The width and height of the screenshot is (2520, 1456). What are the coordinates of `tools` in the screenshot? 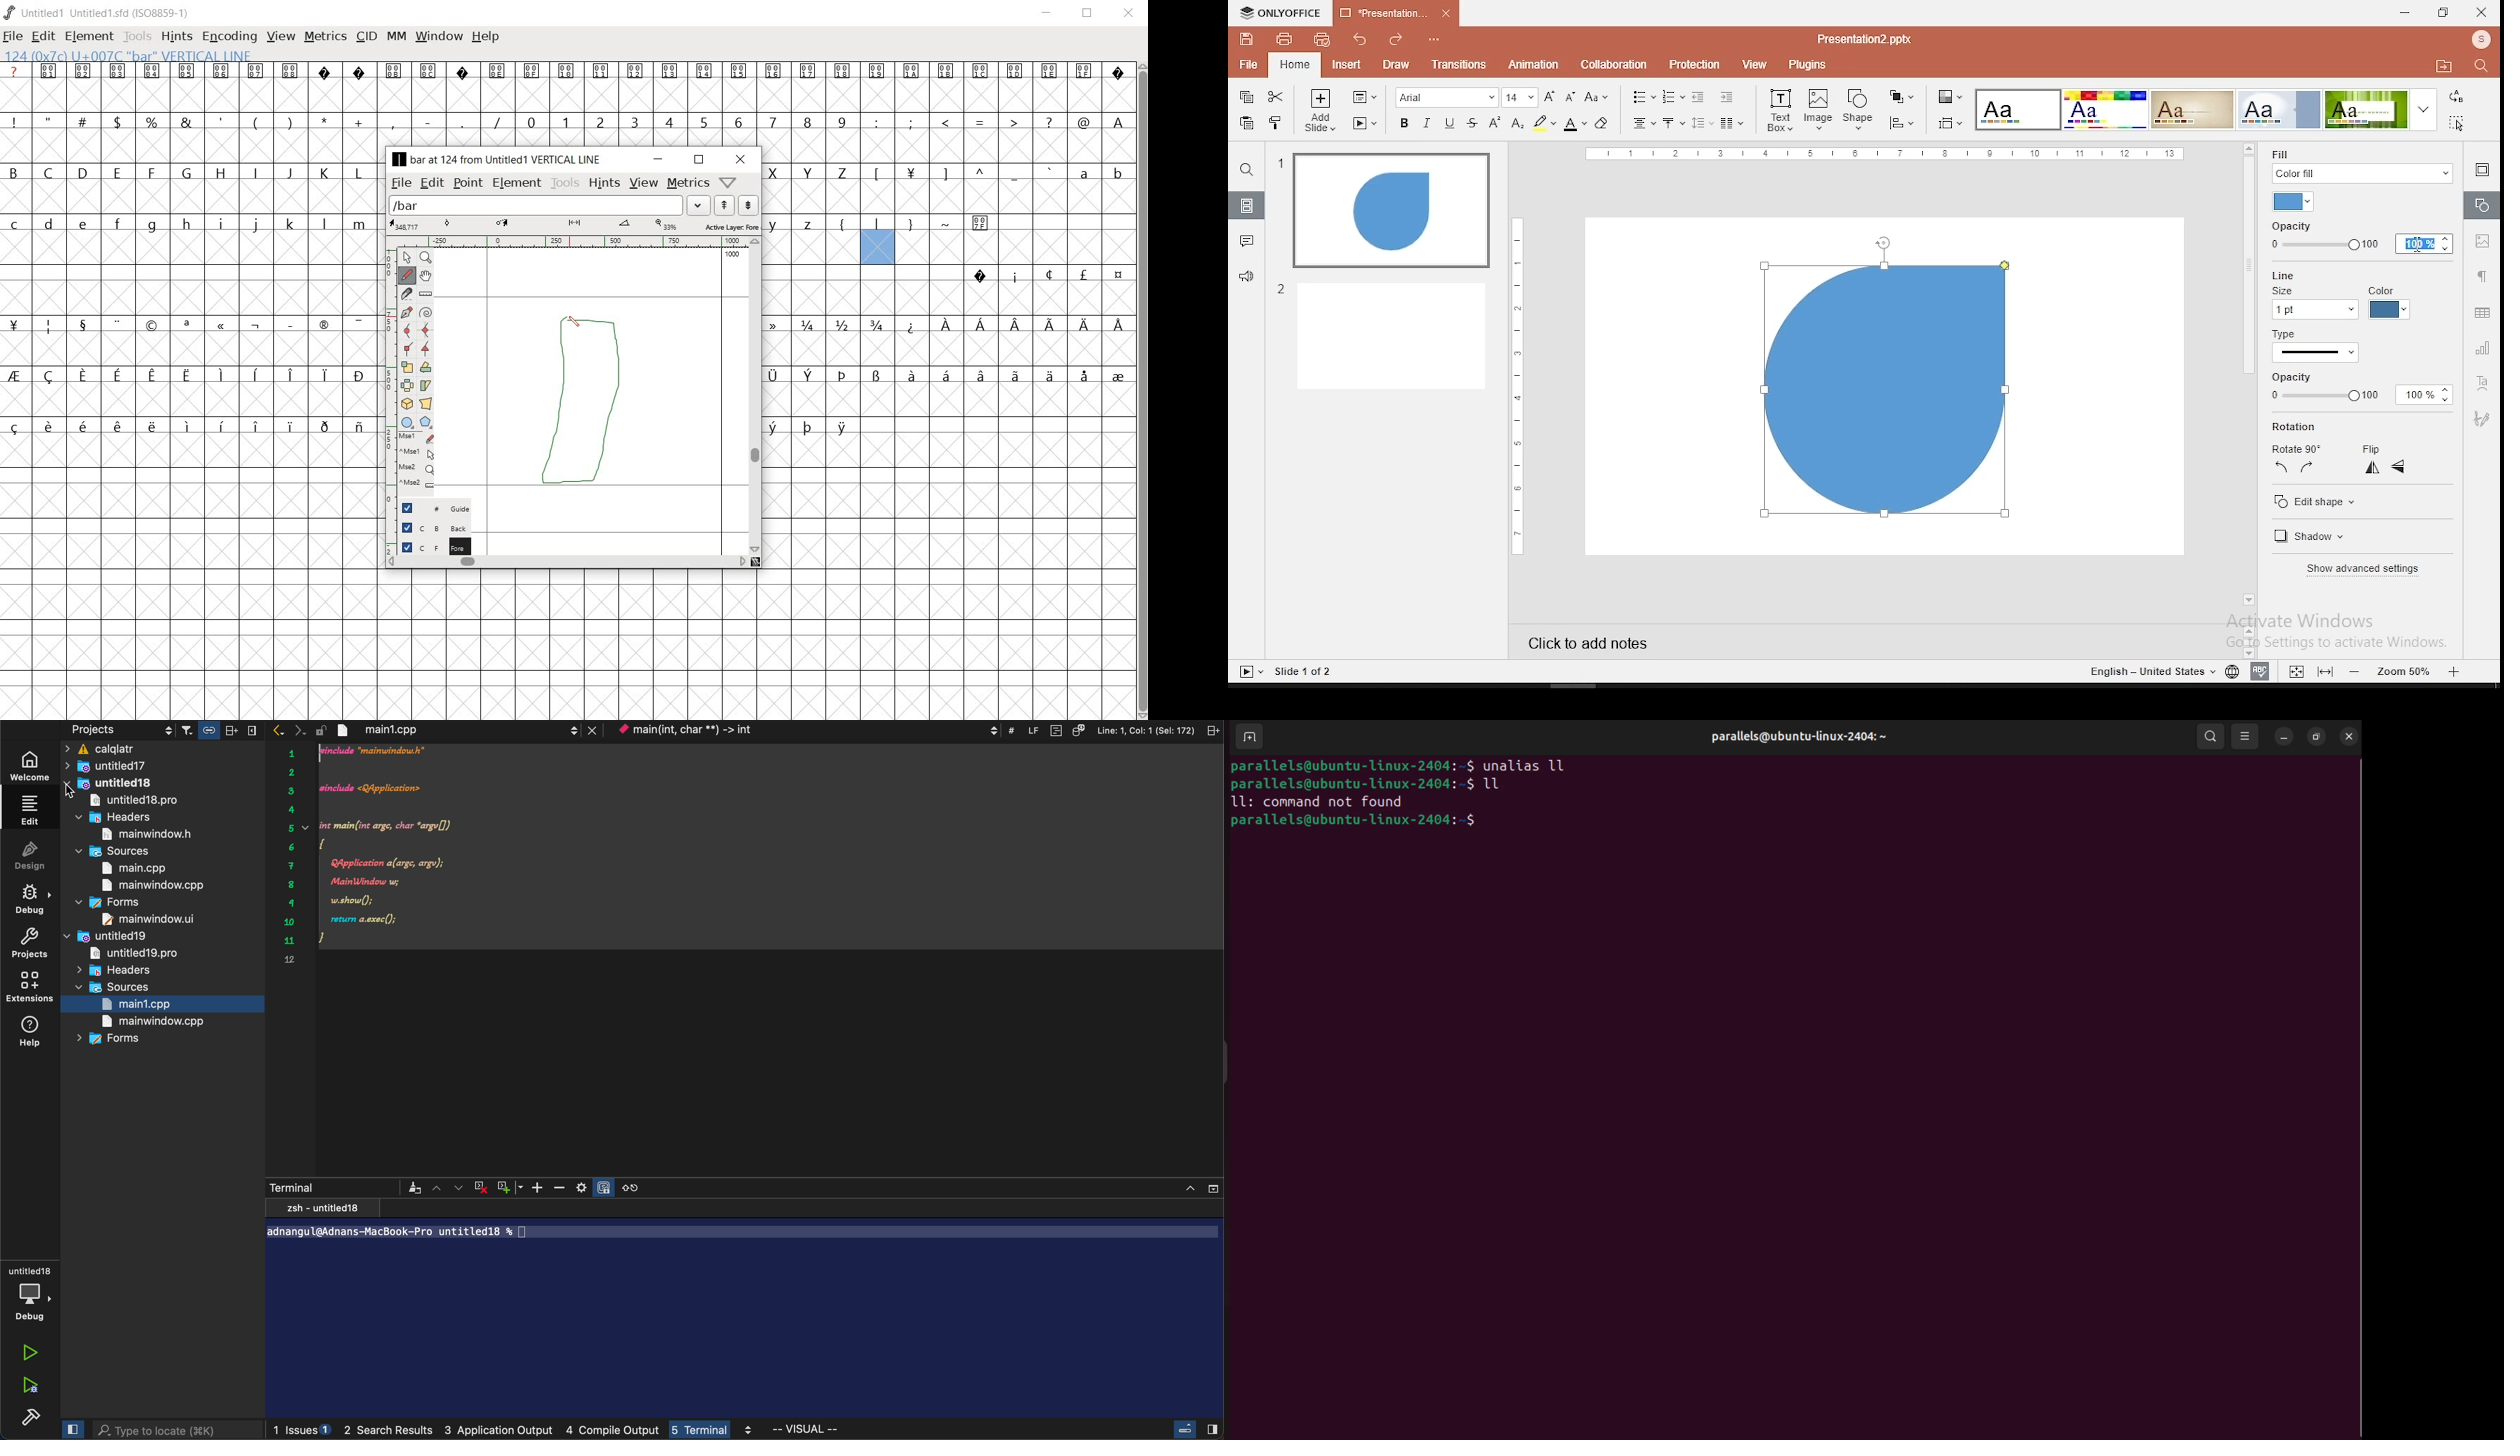 It's located at (564, 182).